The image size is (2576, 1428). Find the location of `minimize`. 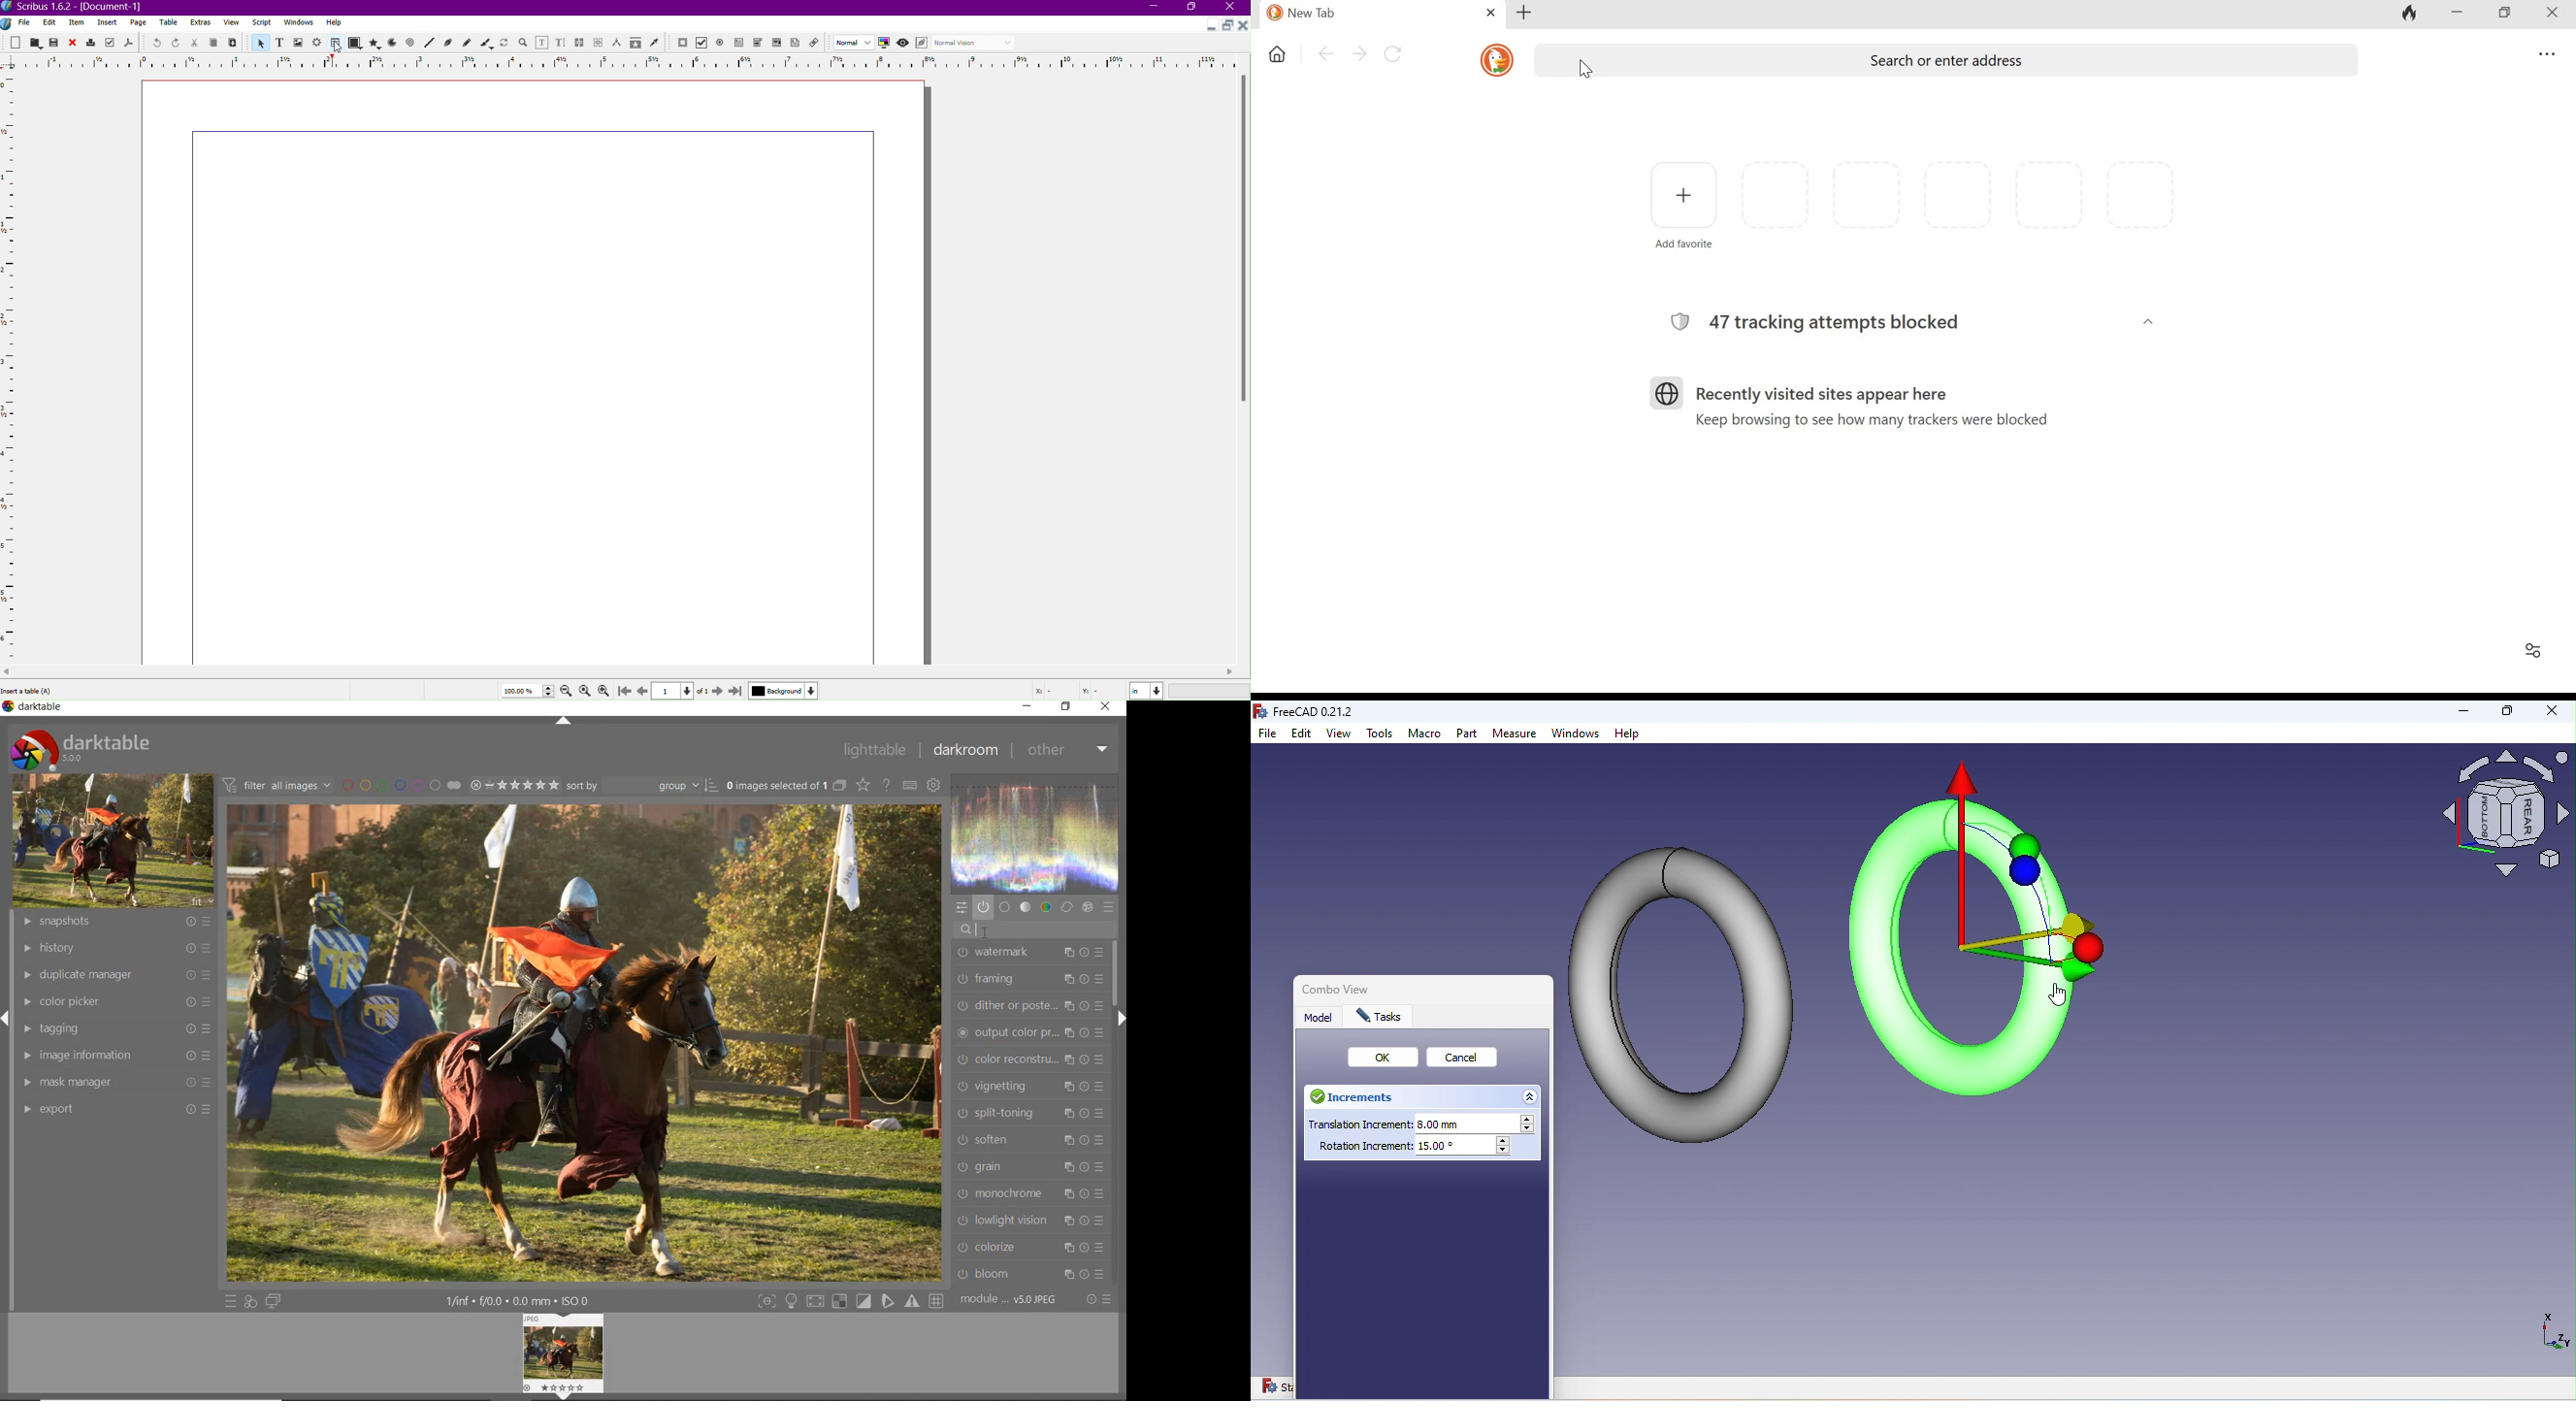

minimize is located at coordinates (1030, 706).